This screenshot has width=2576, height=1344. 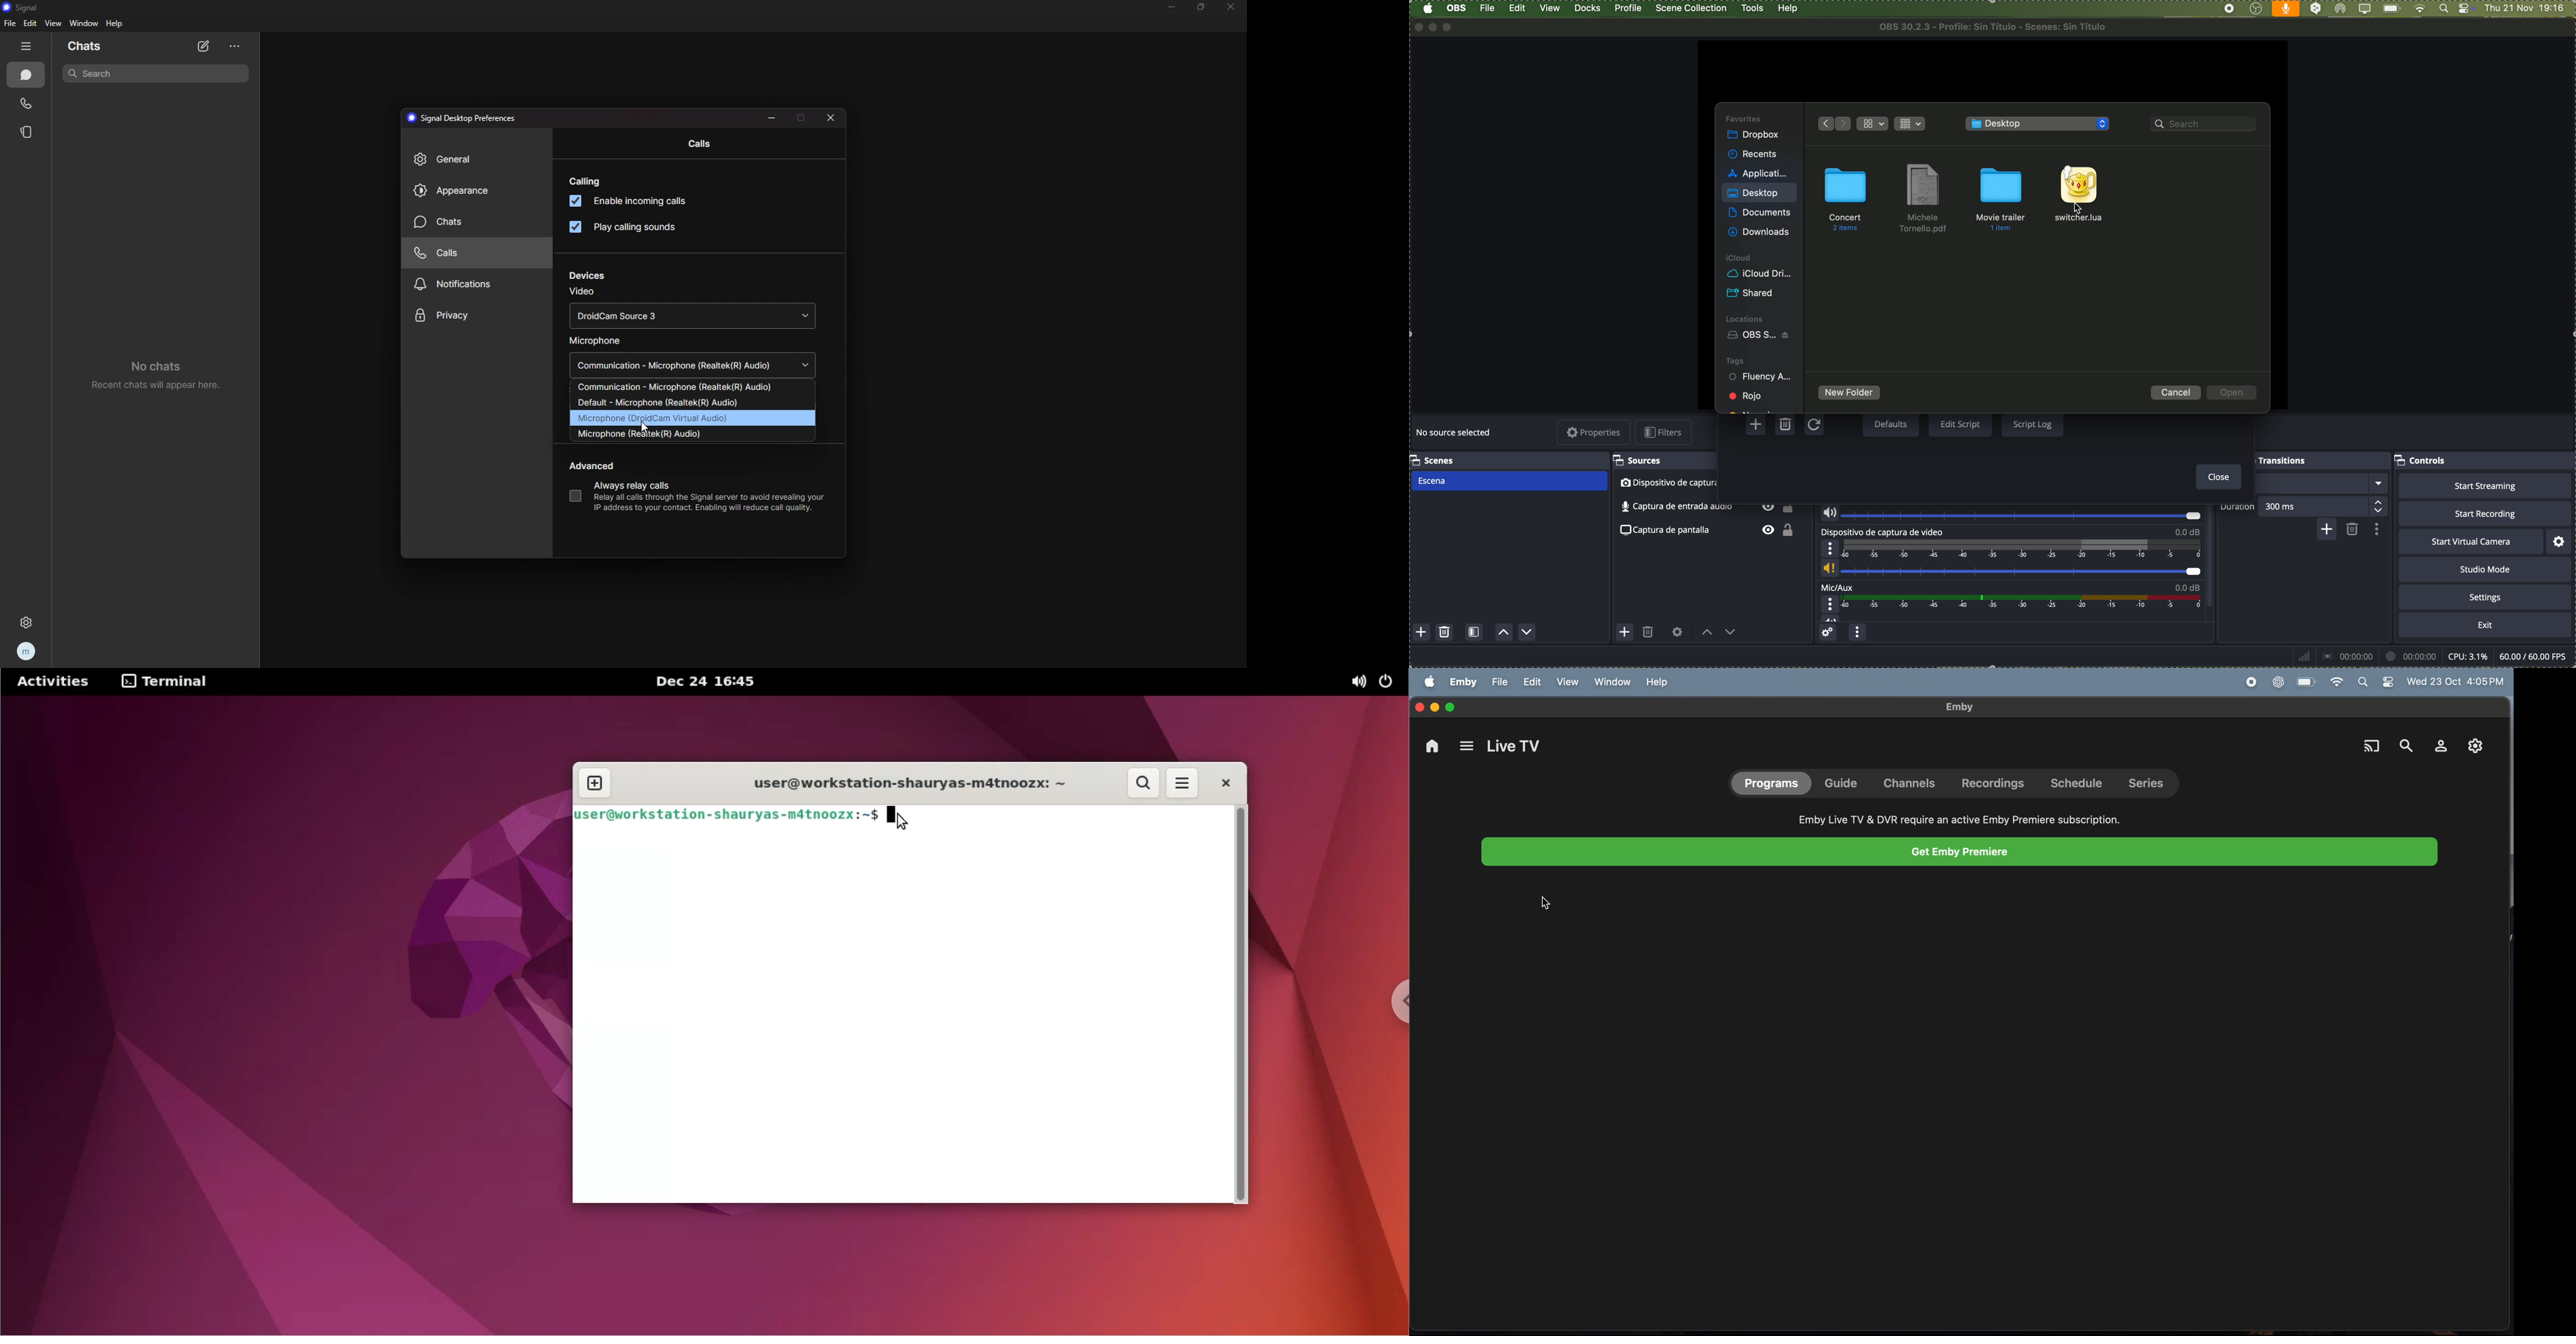 What do you see at coordinates (2039, 124) in the screenshot?
I see `scripts` at bounding box center [2039, 124].